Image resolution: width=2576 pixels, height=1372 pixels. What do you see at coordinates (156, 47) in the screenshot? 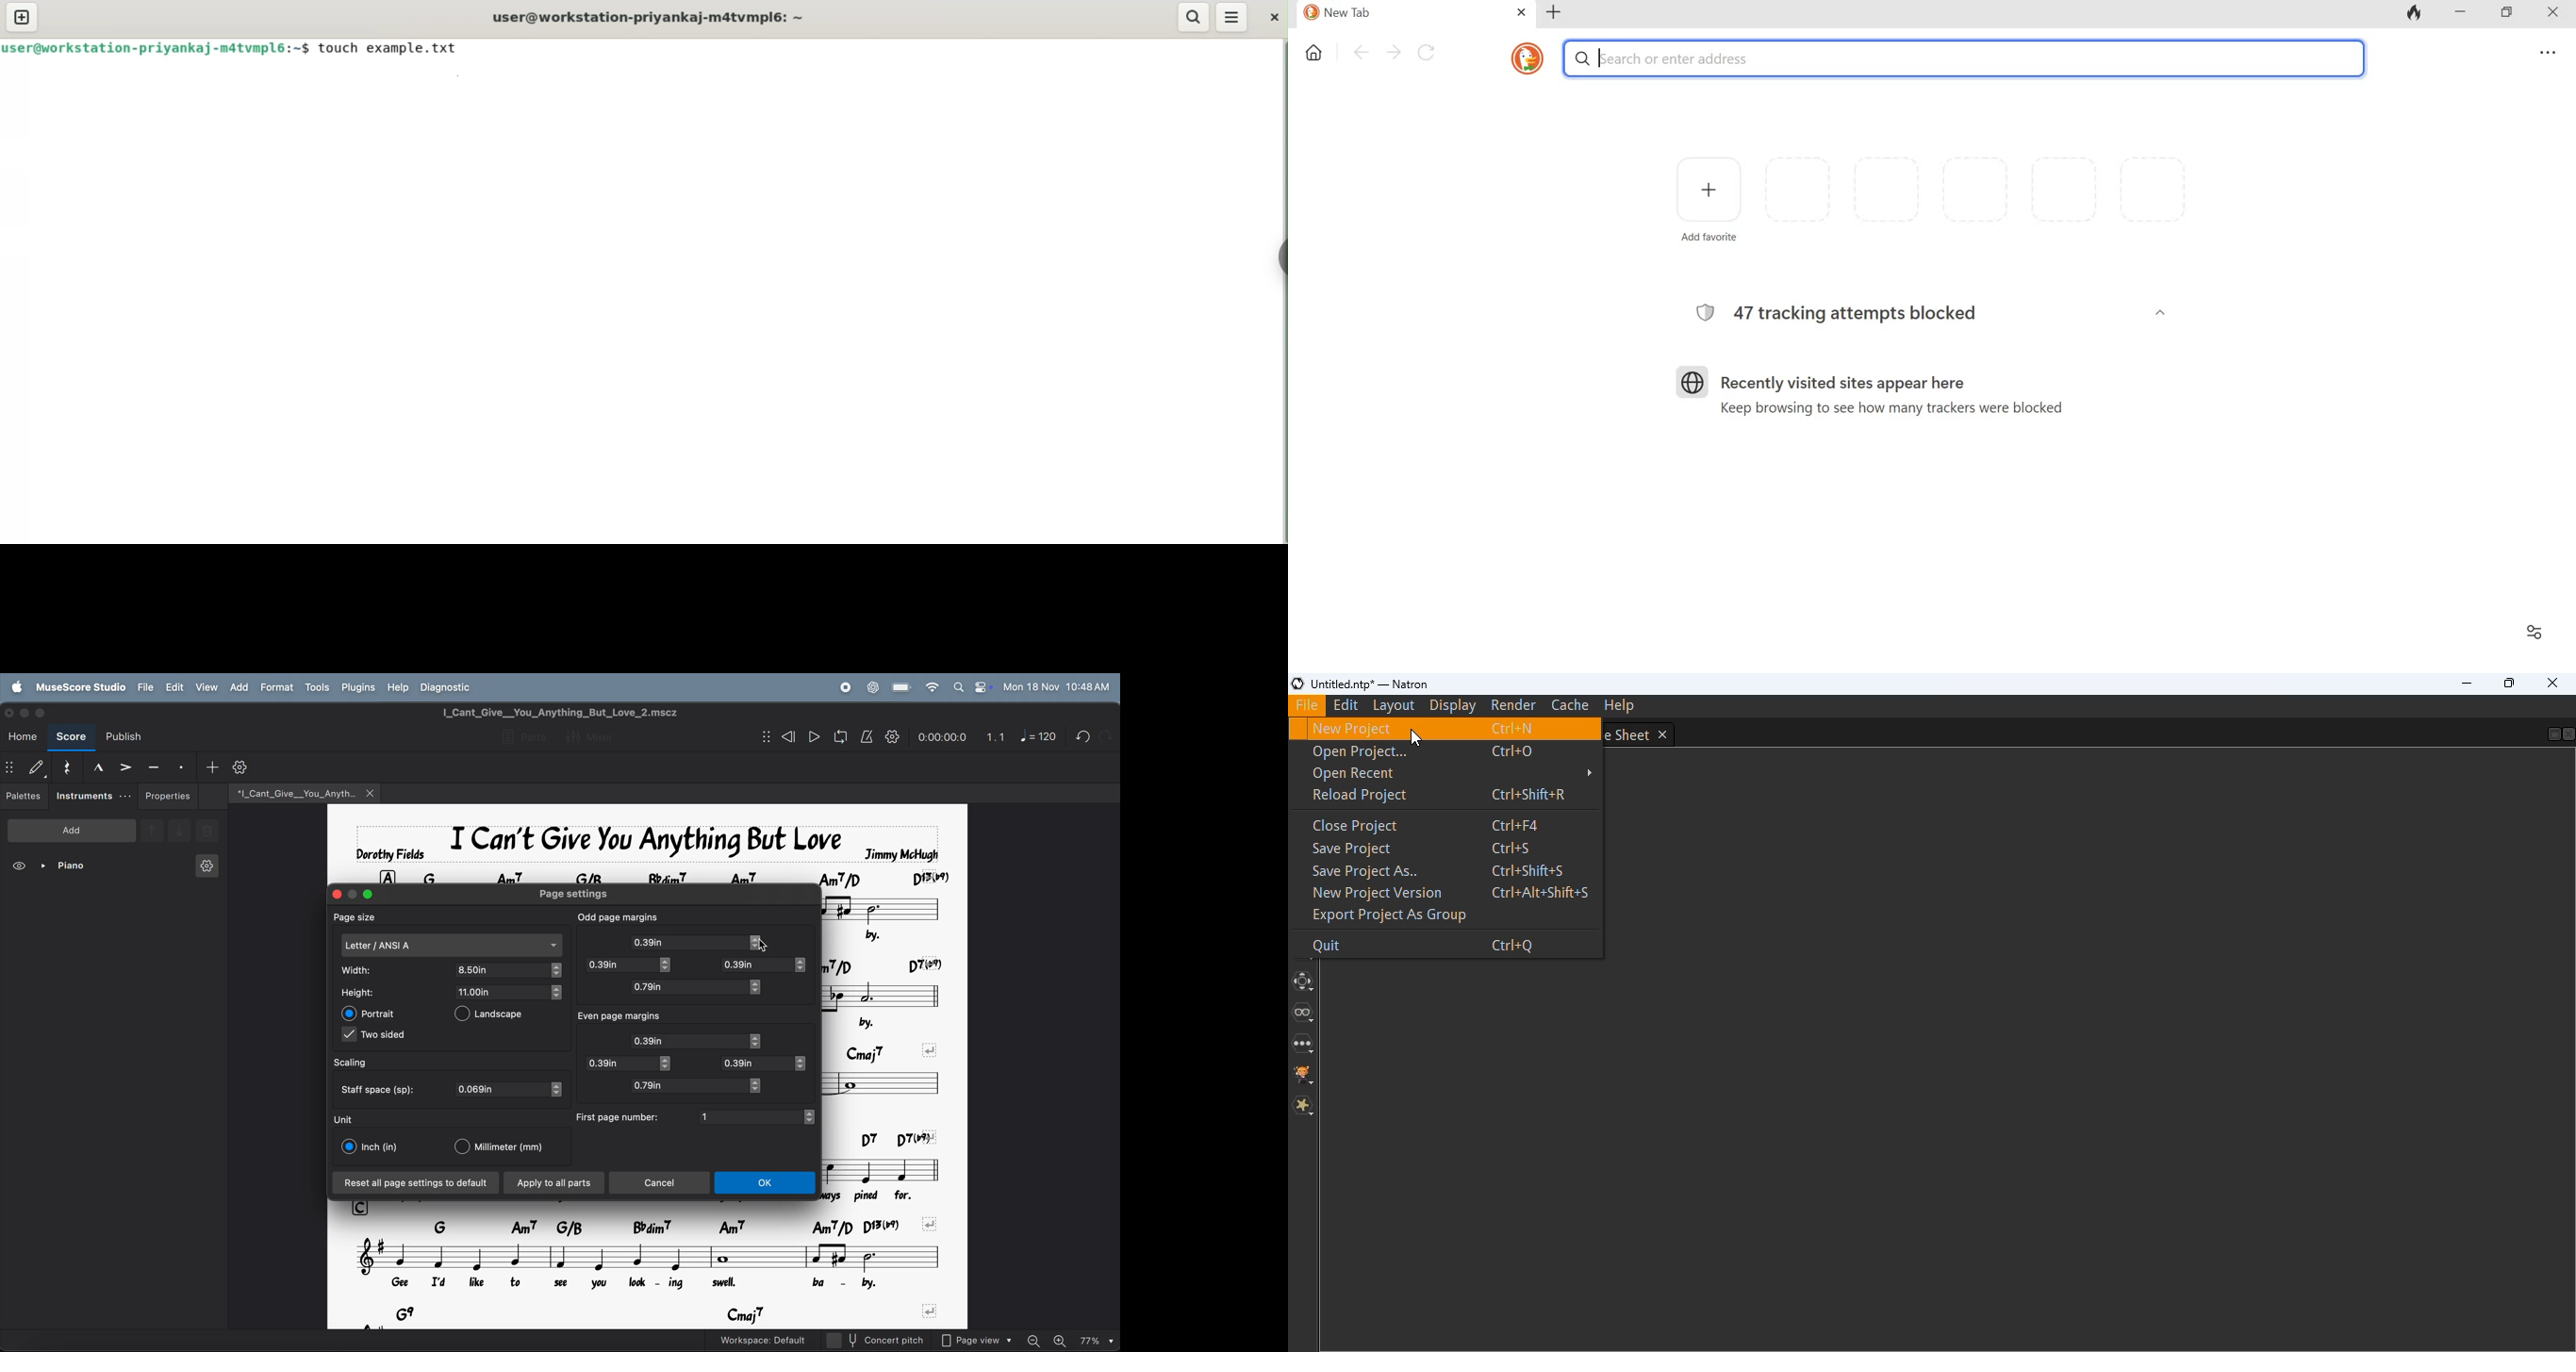
I see `user@workstation-priyankaj-m4tvmpl6: ~$` at bounding box center [156, 47].